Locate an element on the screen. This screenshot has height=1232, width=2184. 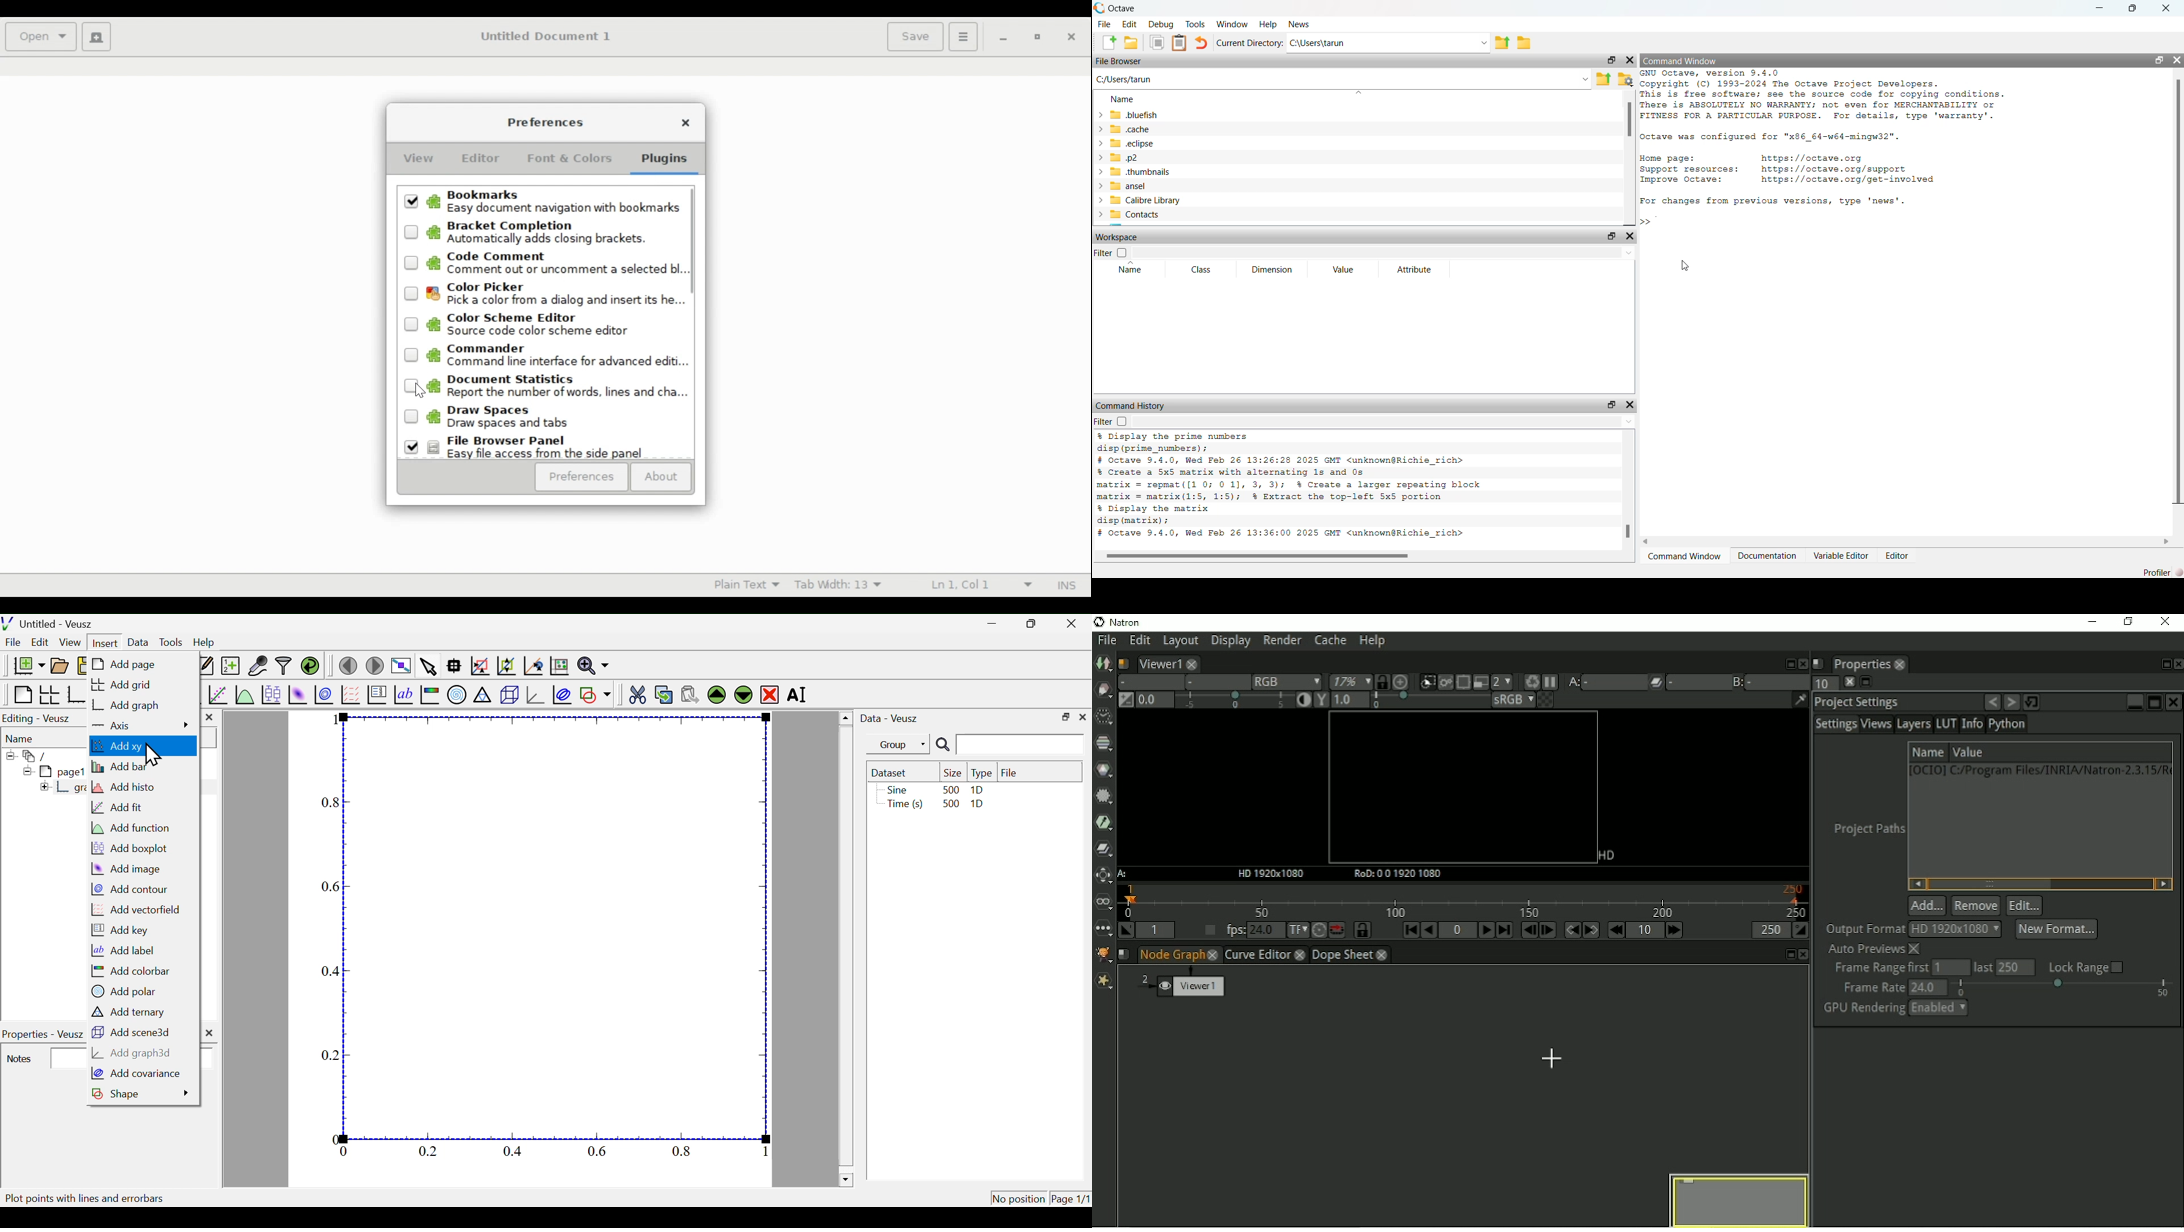
filter input field is located at coordinates (1387, 254).